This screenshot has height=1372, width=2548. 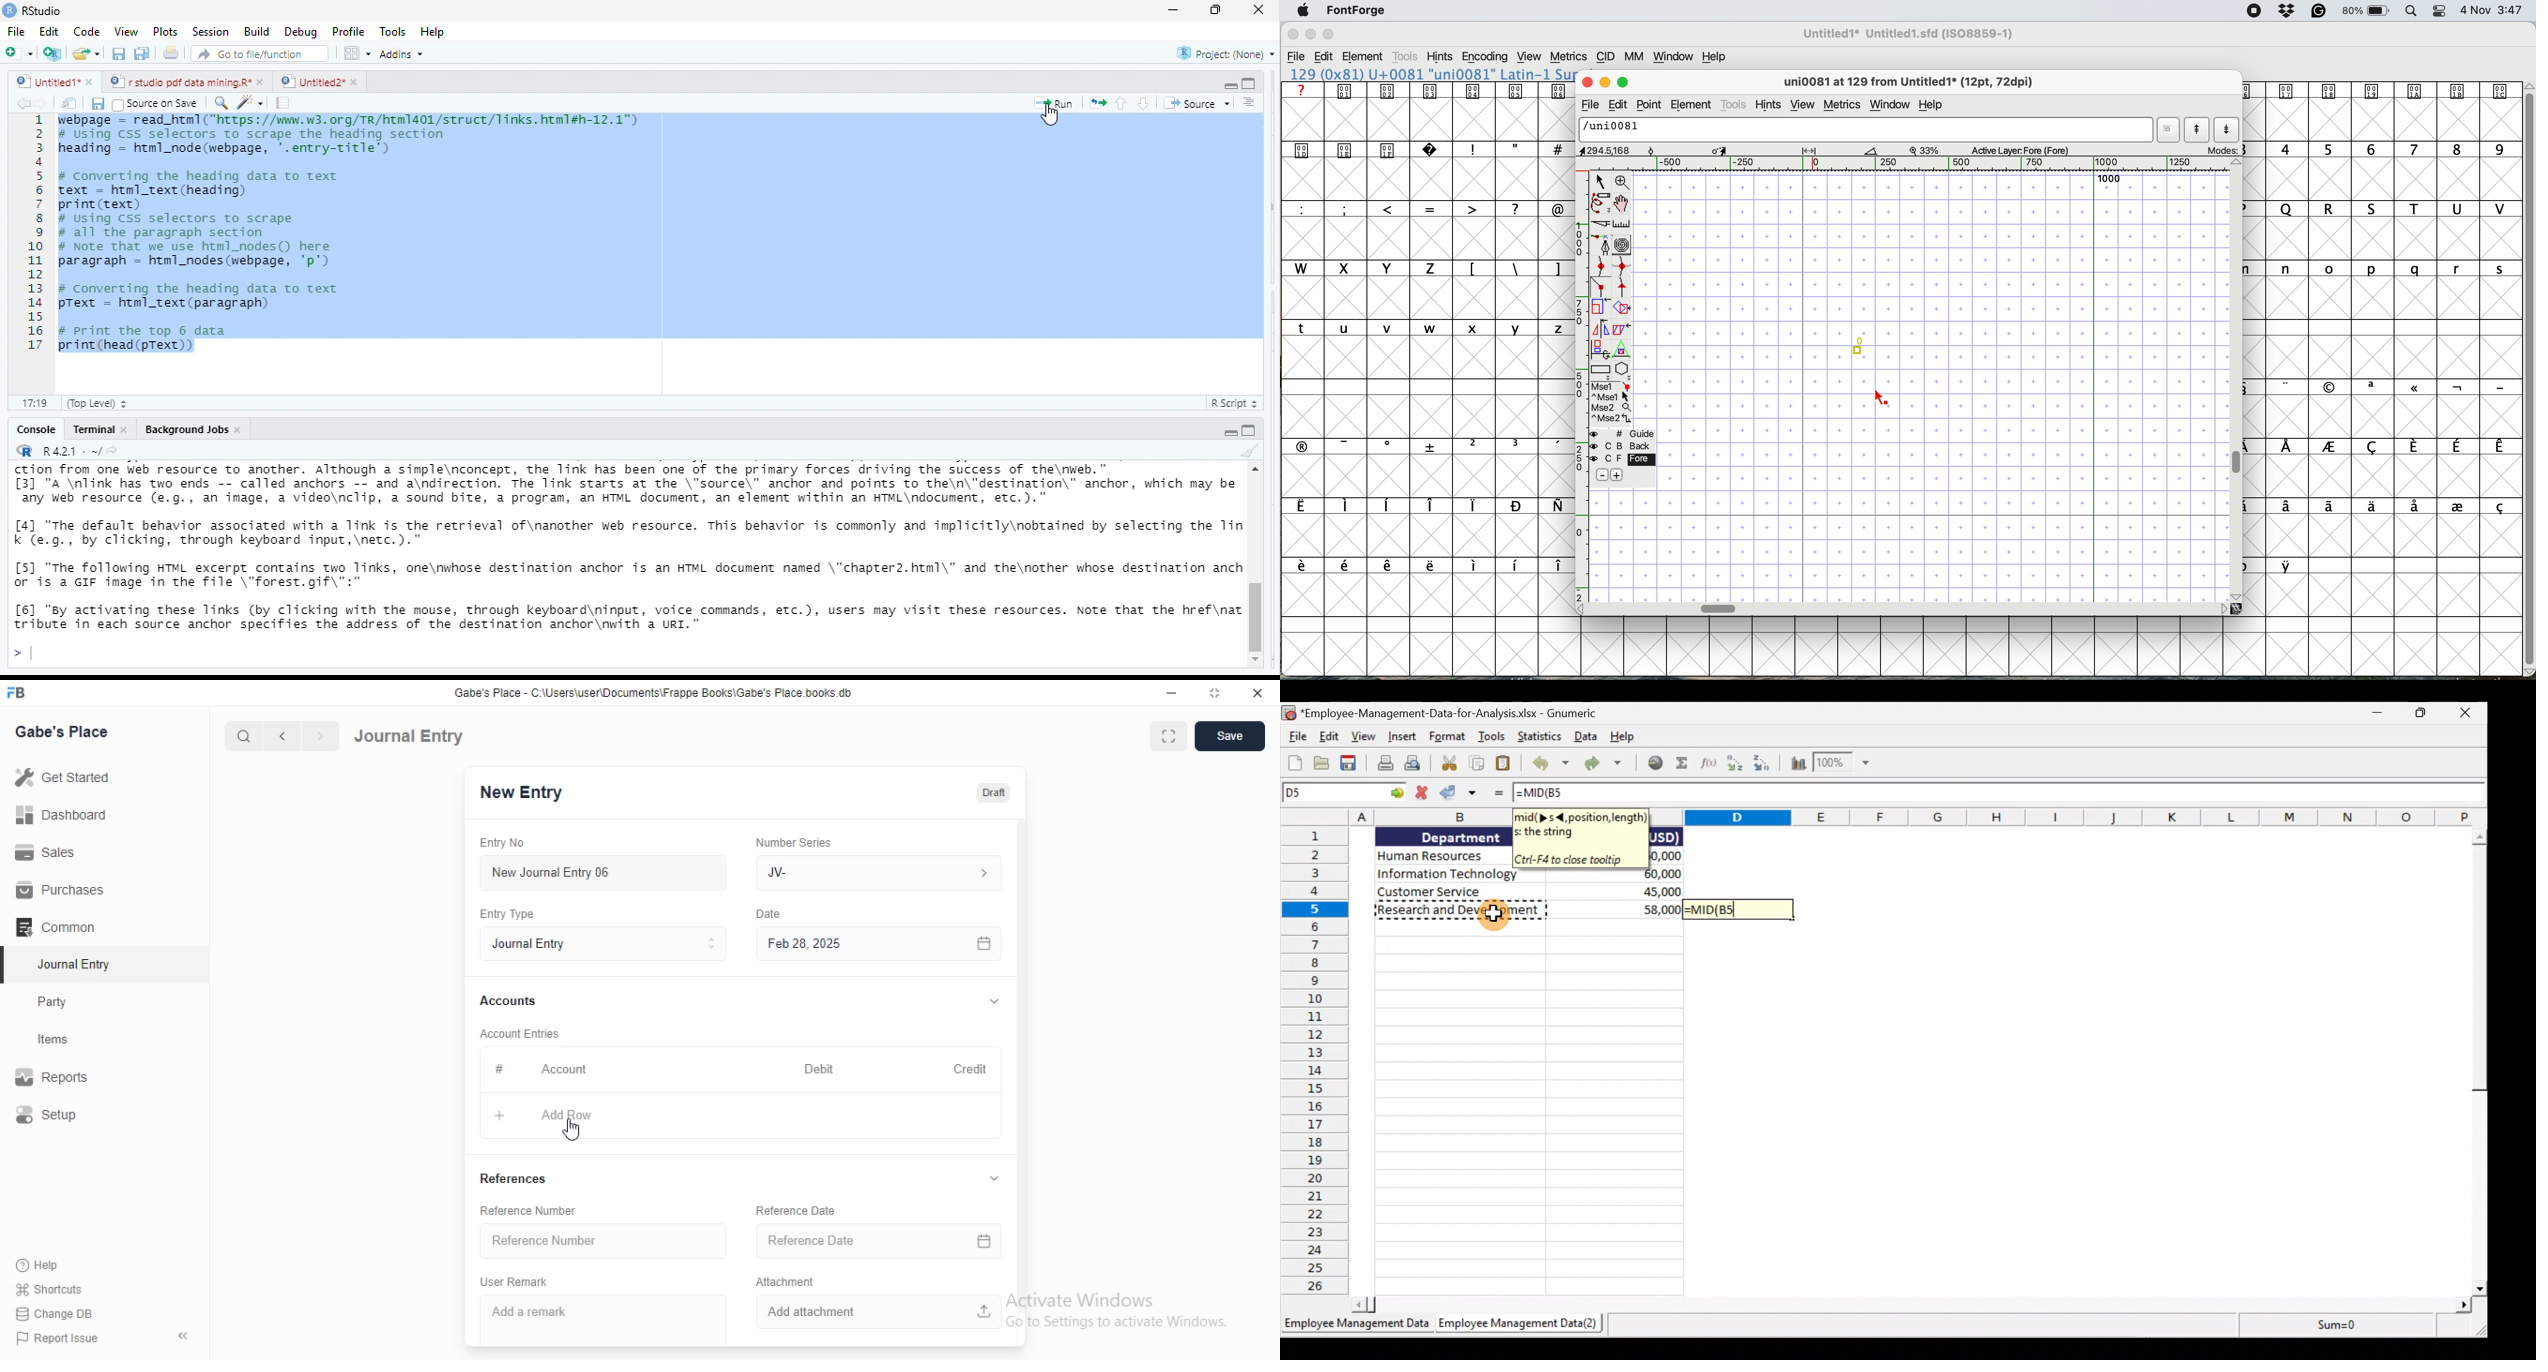 I want to click on collapse, so click(x=993, y=1003).